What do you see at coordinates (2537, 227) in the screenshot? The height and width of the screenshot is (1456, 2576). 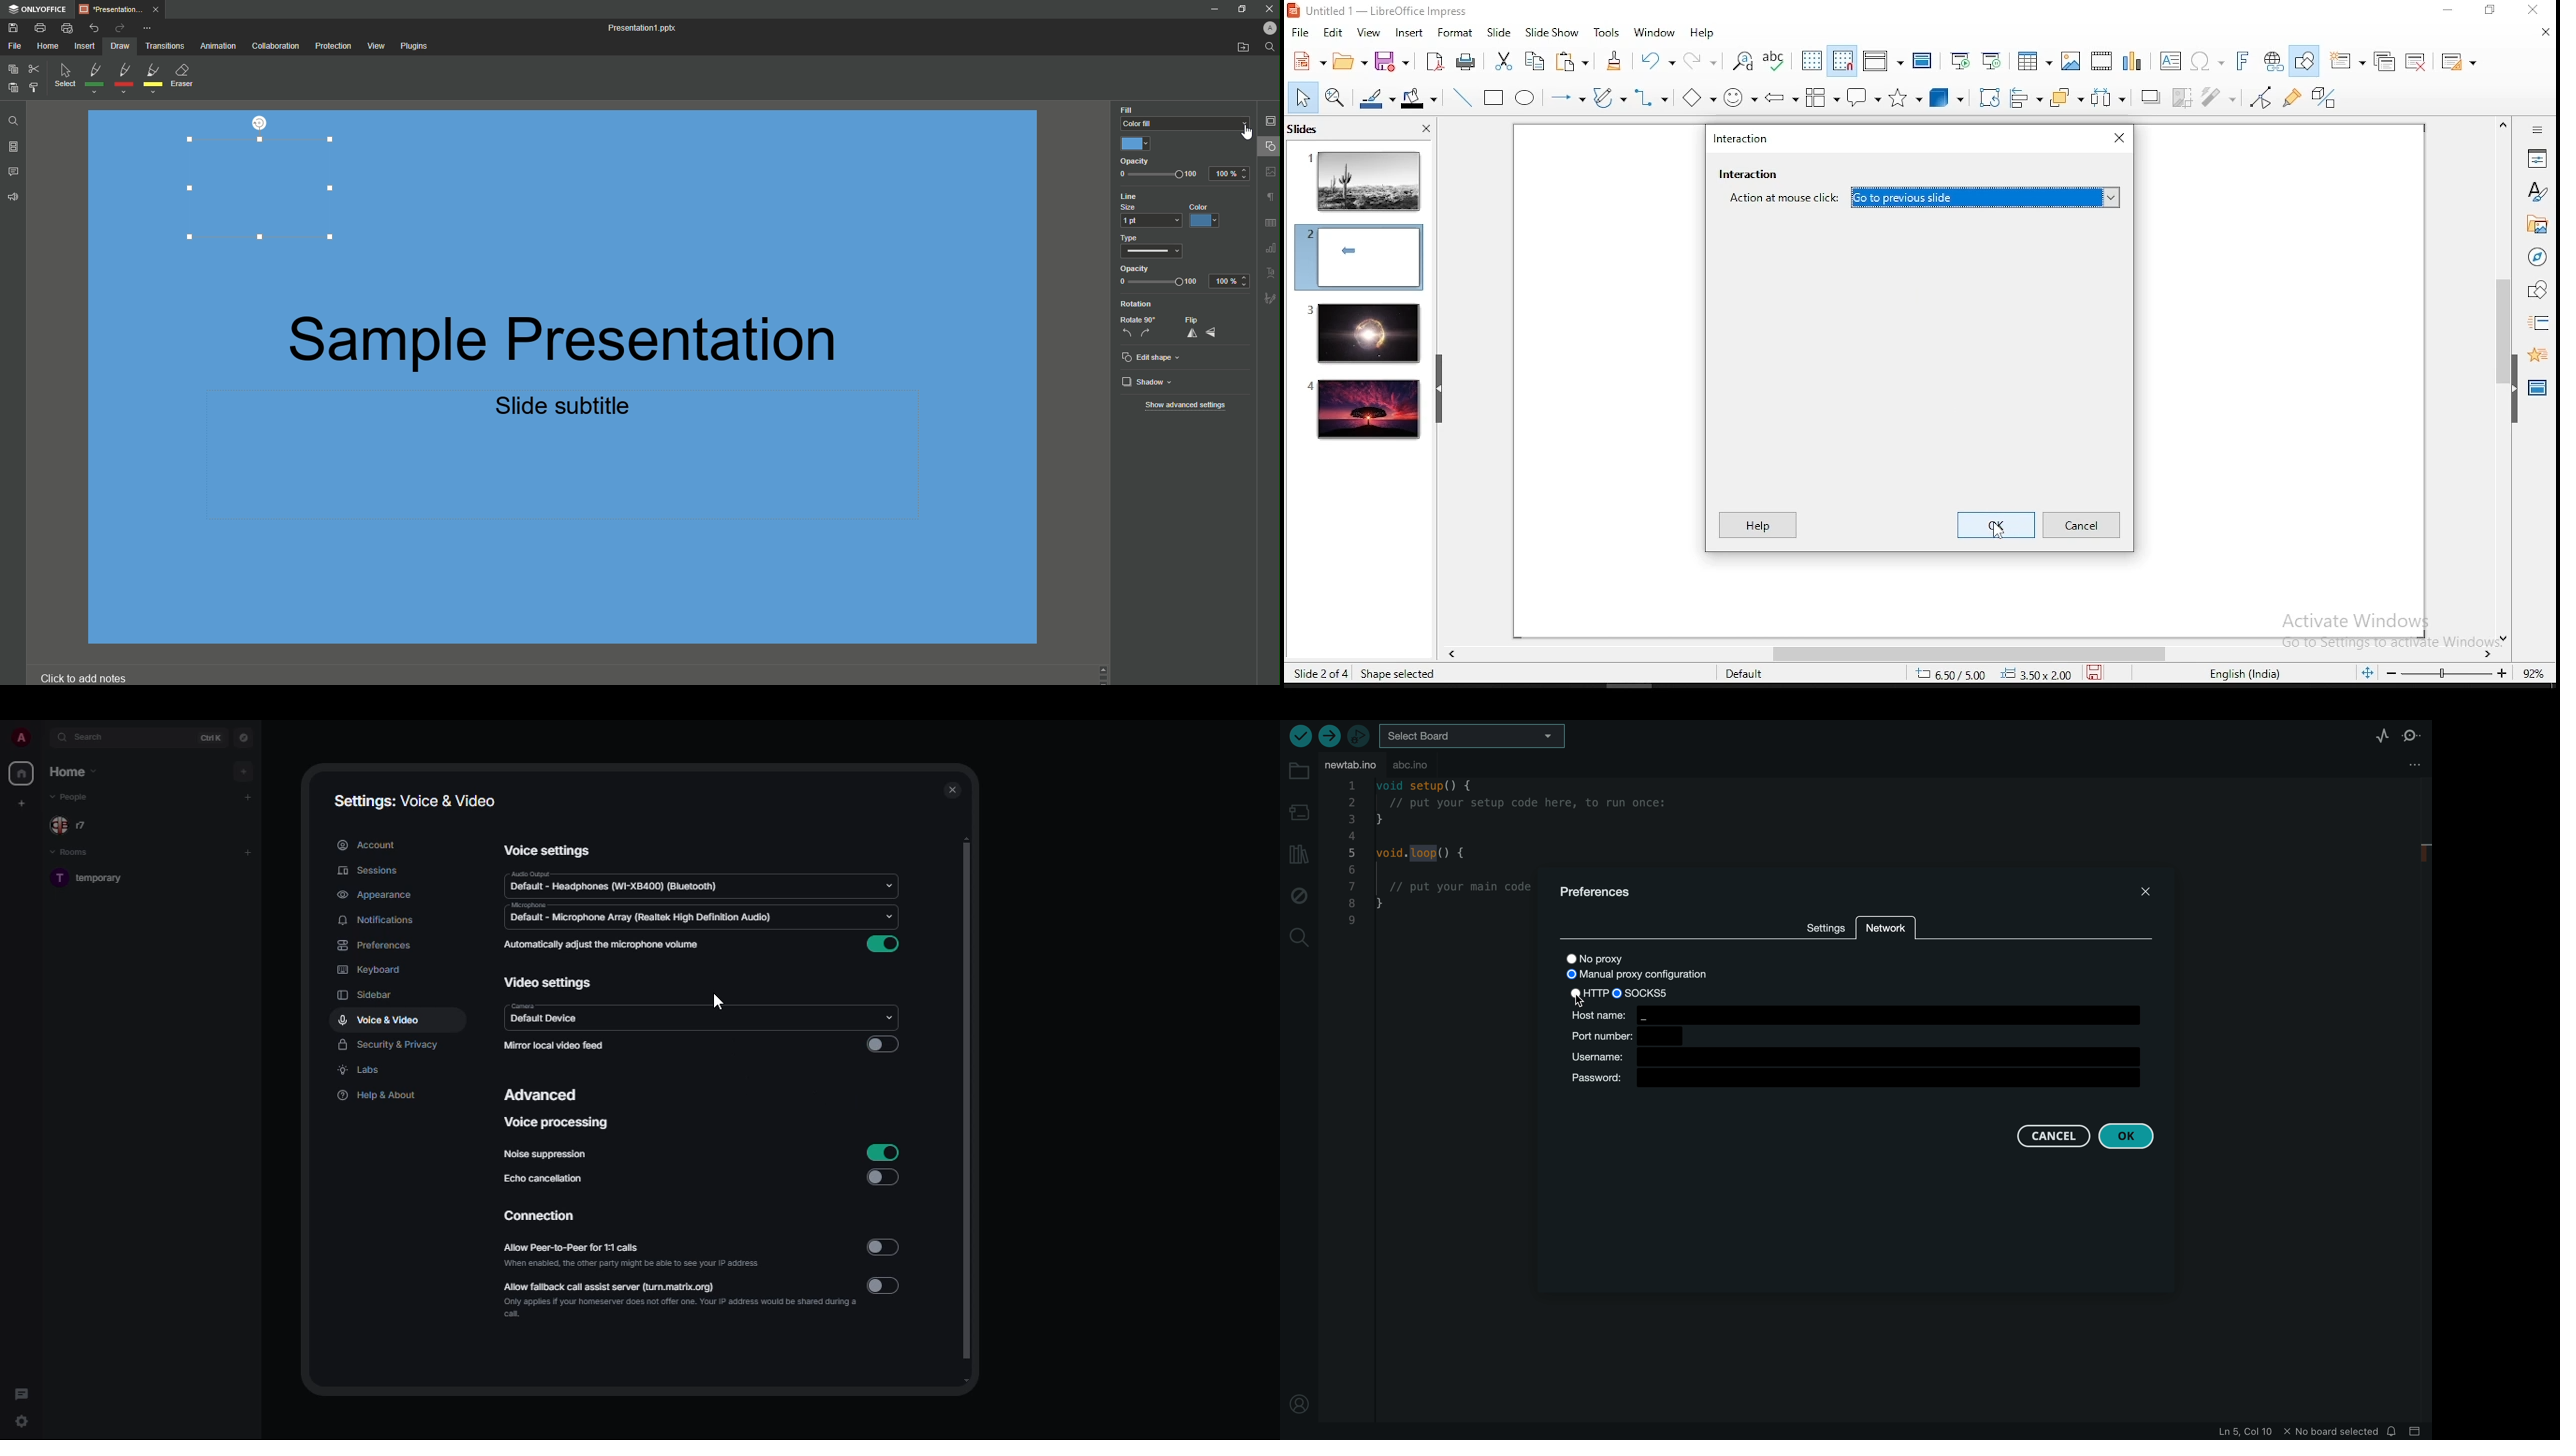 I see `gallery` at bounding box center [2537, 227].